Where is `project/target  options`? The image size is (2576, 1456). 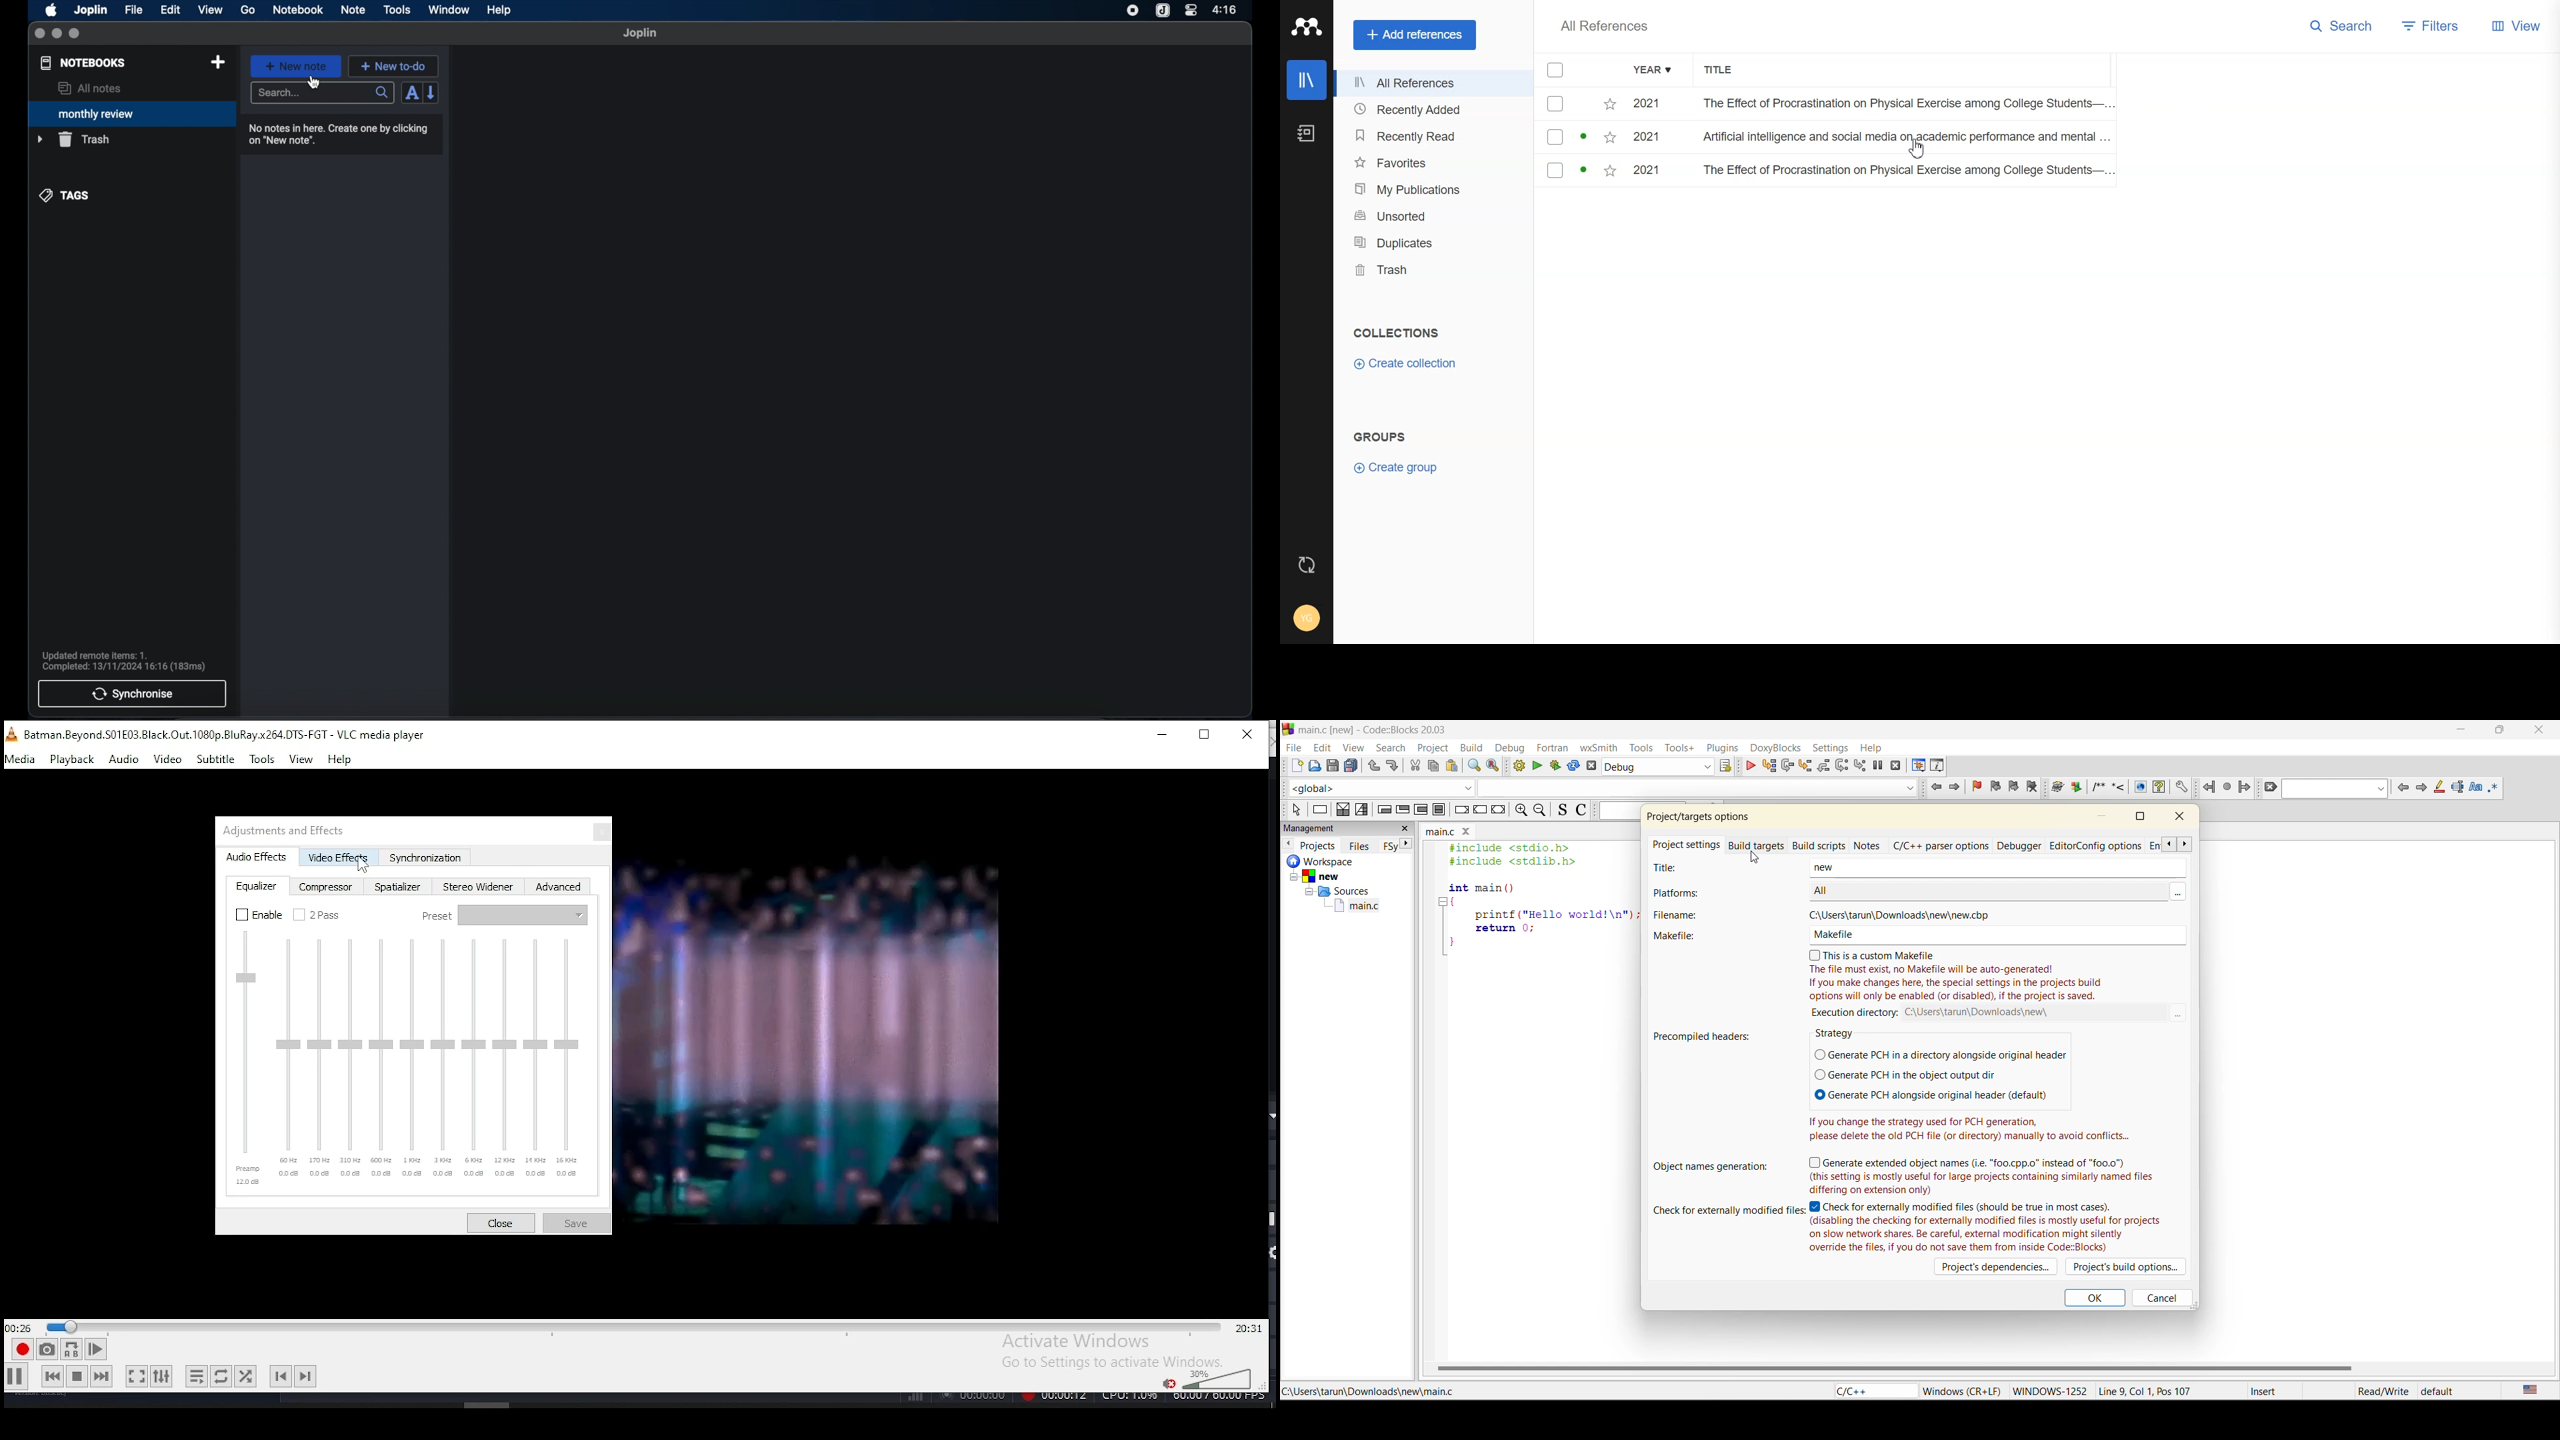
project/target  options is located at coordinates (1704, 817).